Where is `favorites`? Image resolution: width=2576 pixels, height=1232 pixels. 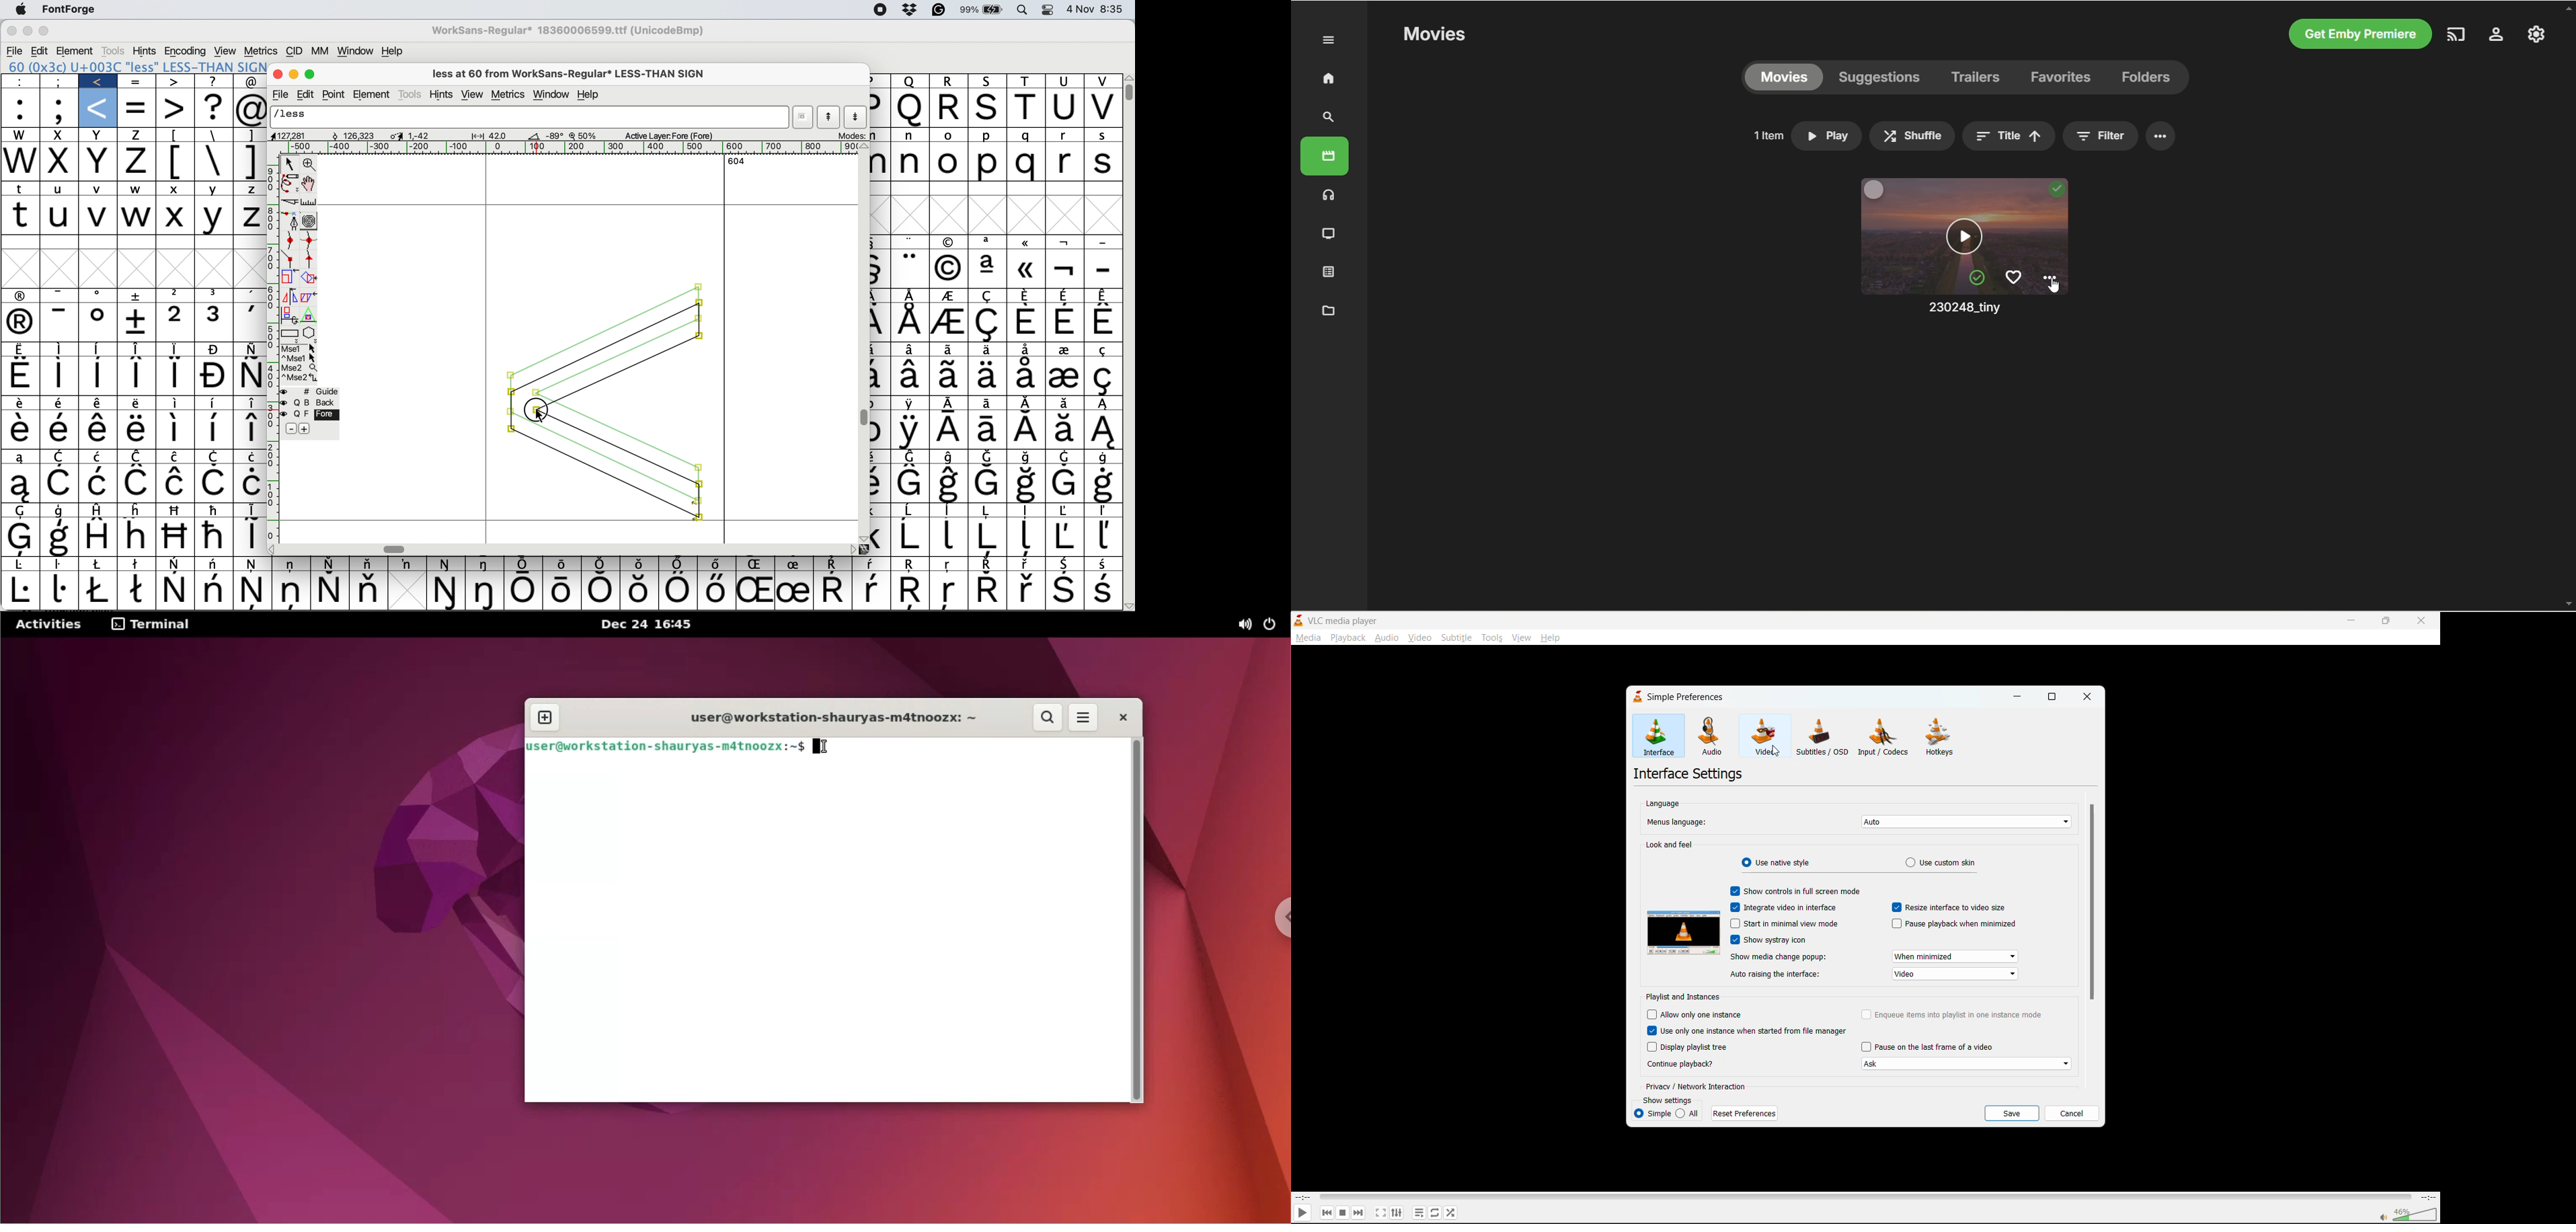 favorites is located at coordinates (2062, 78).